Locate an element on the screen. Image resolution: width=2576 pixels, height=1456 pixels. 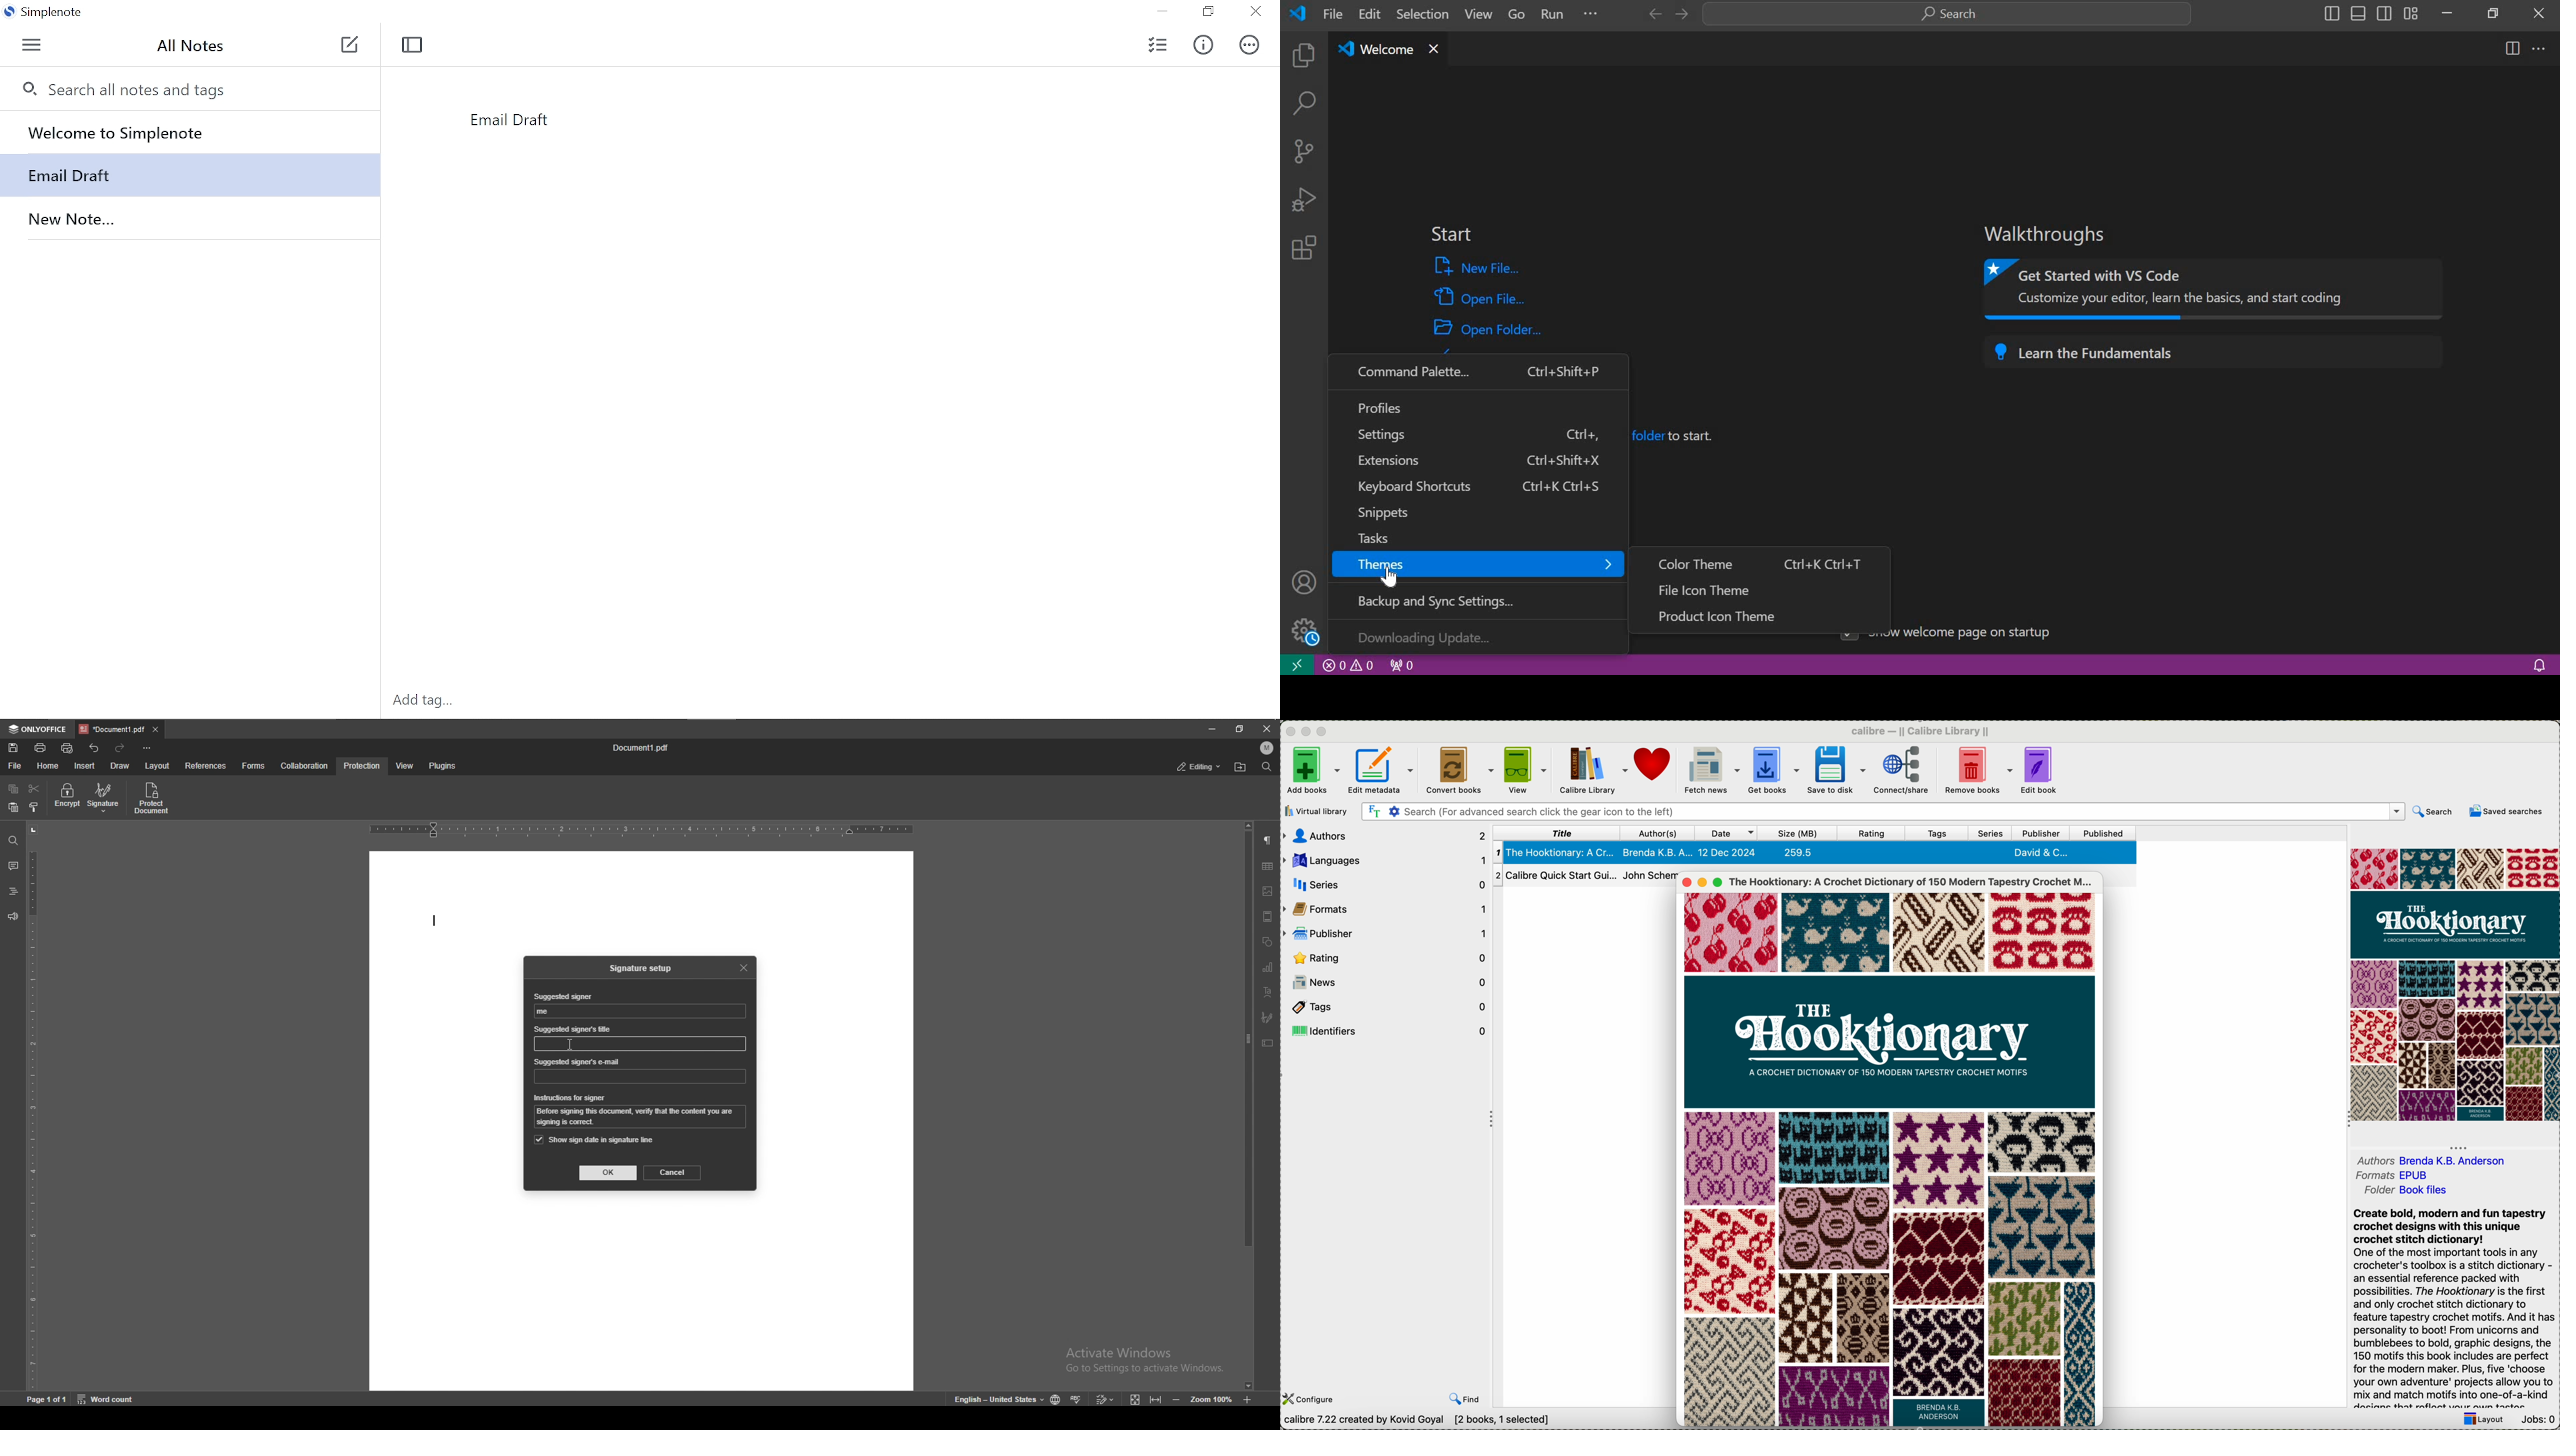
header and footer is located at coordinates (1267, 917).